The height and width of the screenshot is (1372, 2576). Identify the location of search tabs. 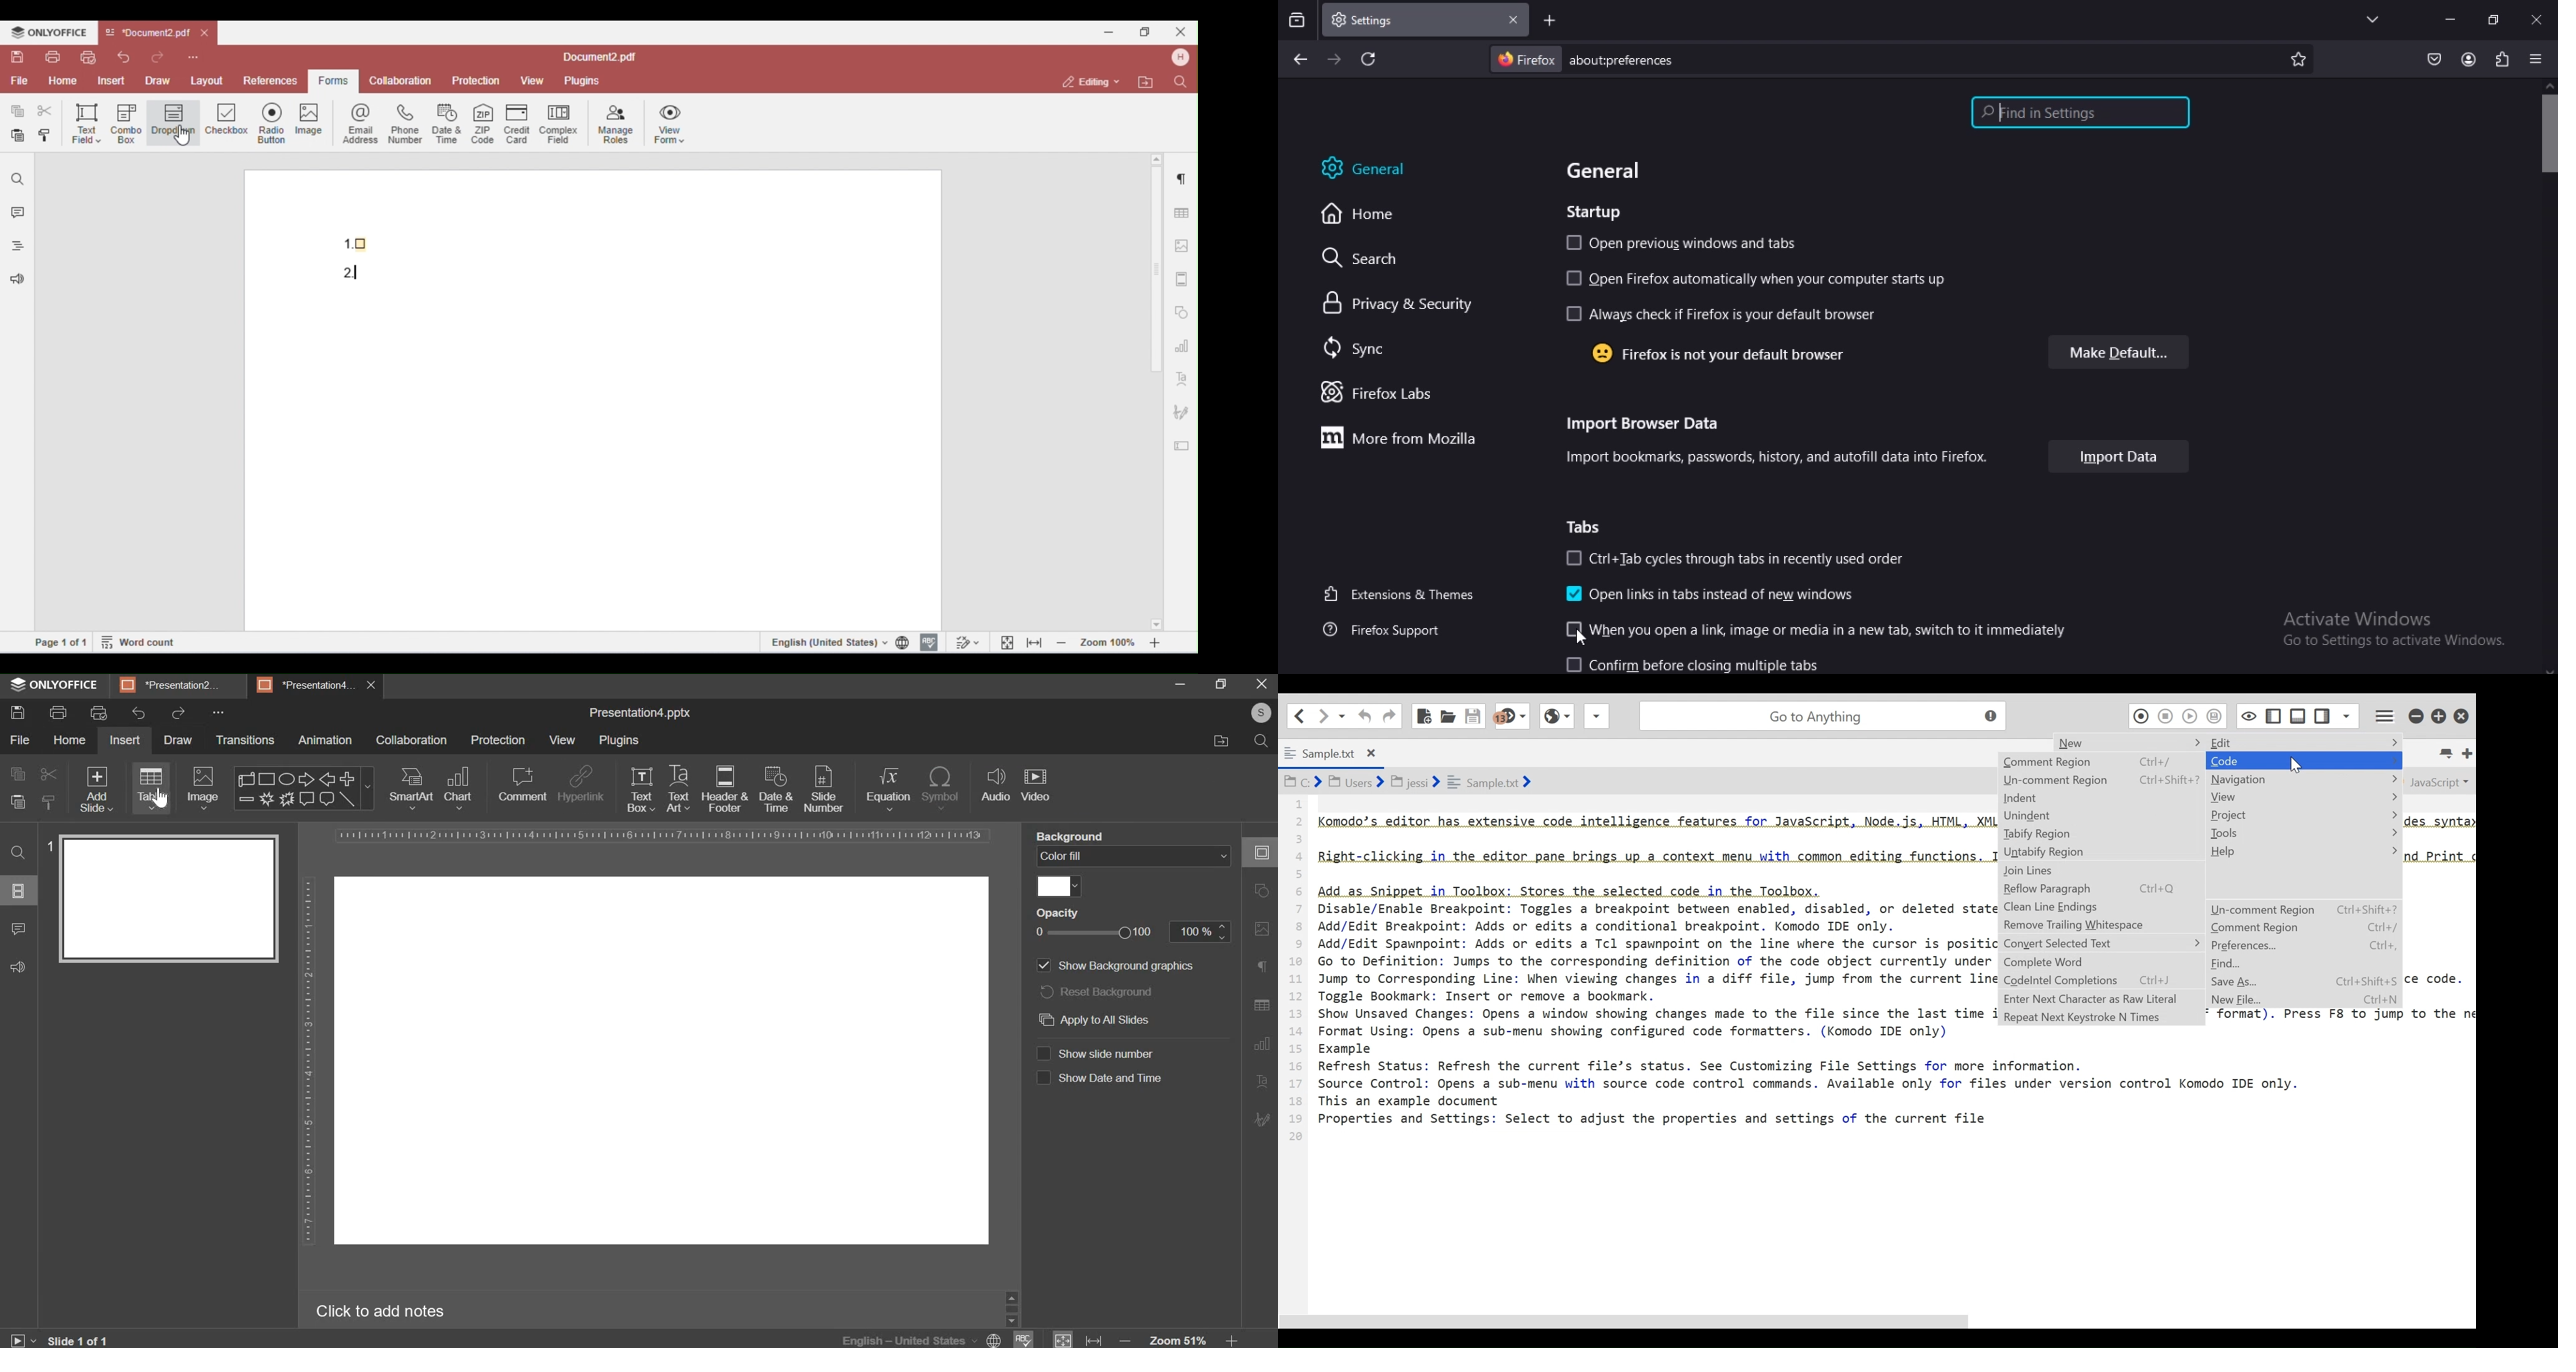
(1296, 20).